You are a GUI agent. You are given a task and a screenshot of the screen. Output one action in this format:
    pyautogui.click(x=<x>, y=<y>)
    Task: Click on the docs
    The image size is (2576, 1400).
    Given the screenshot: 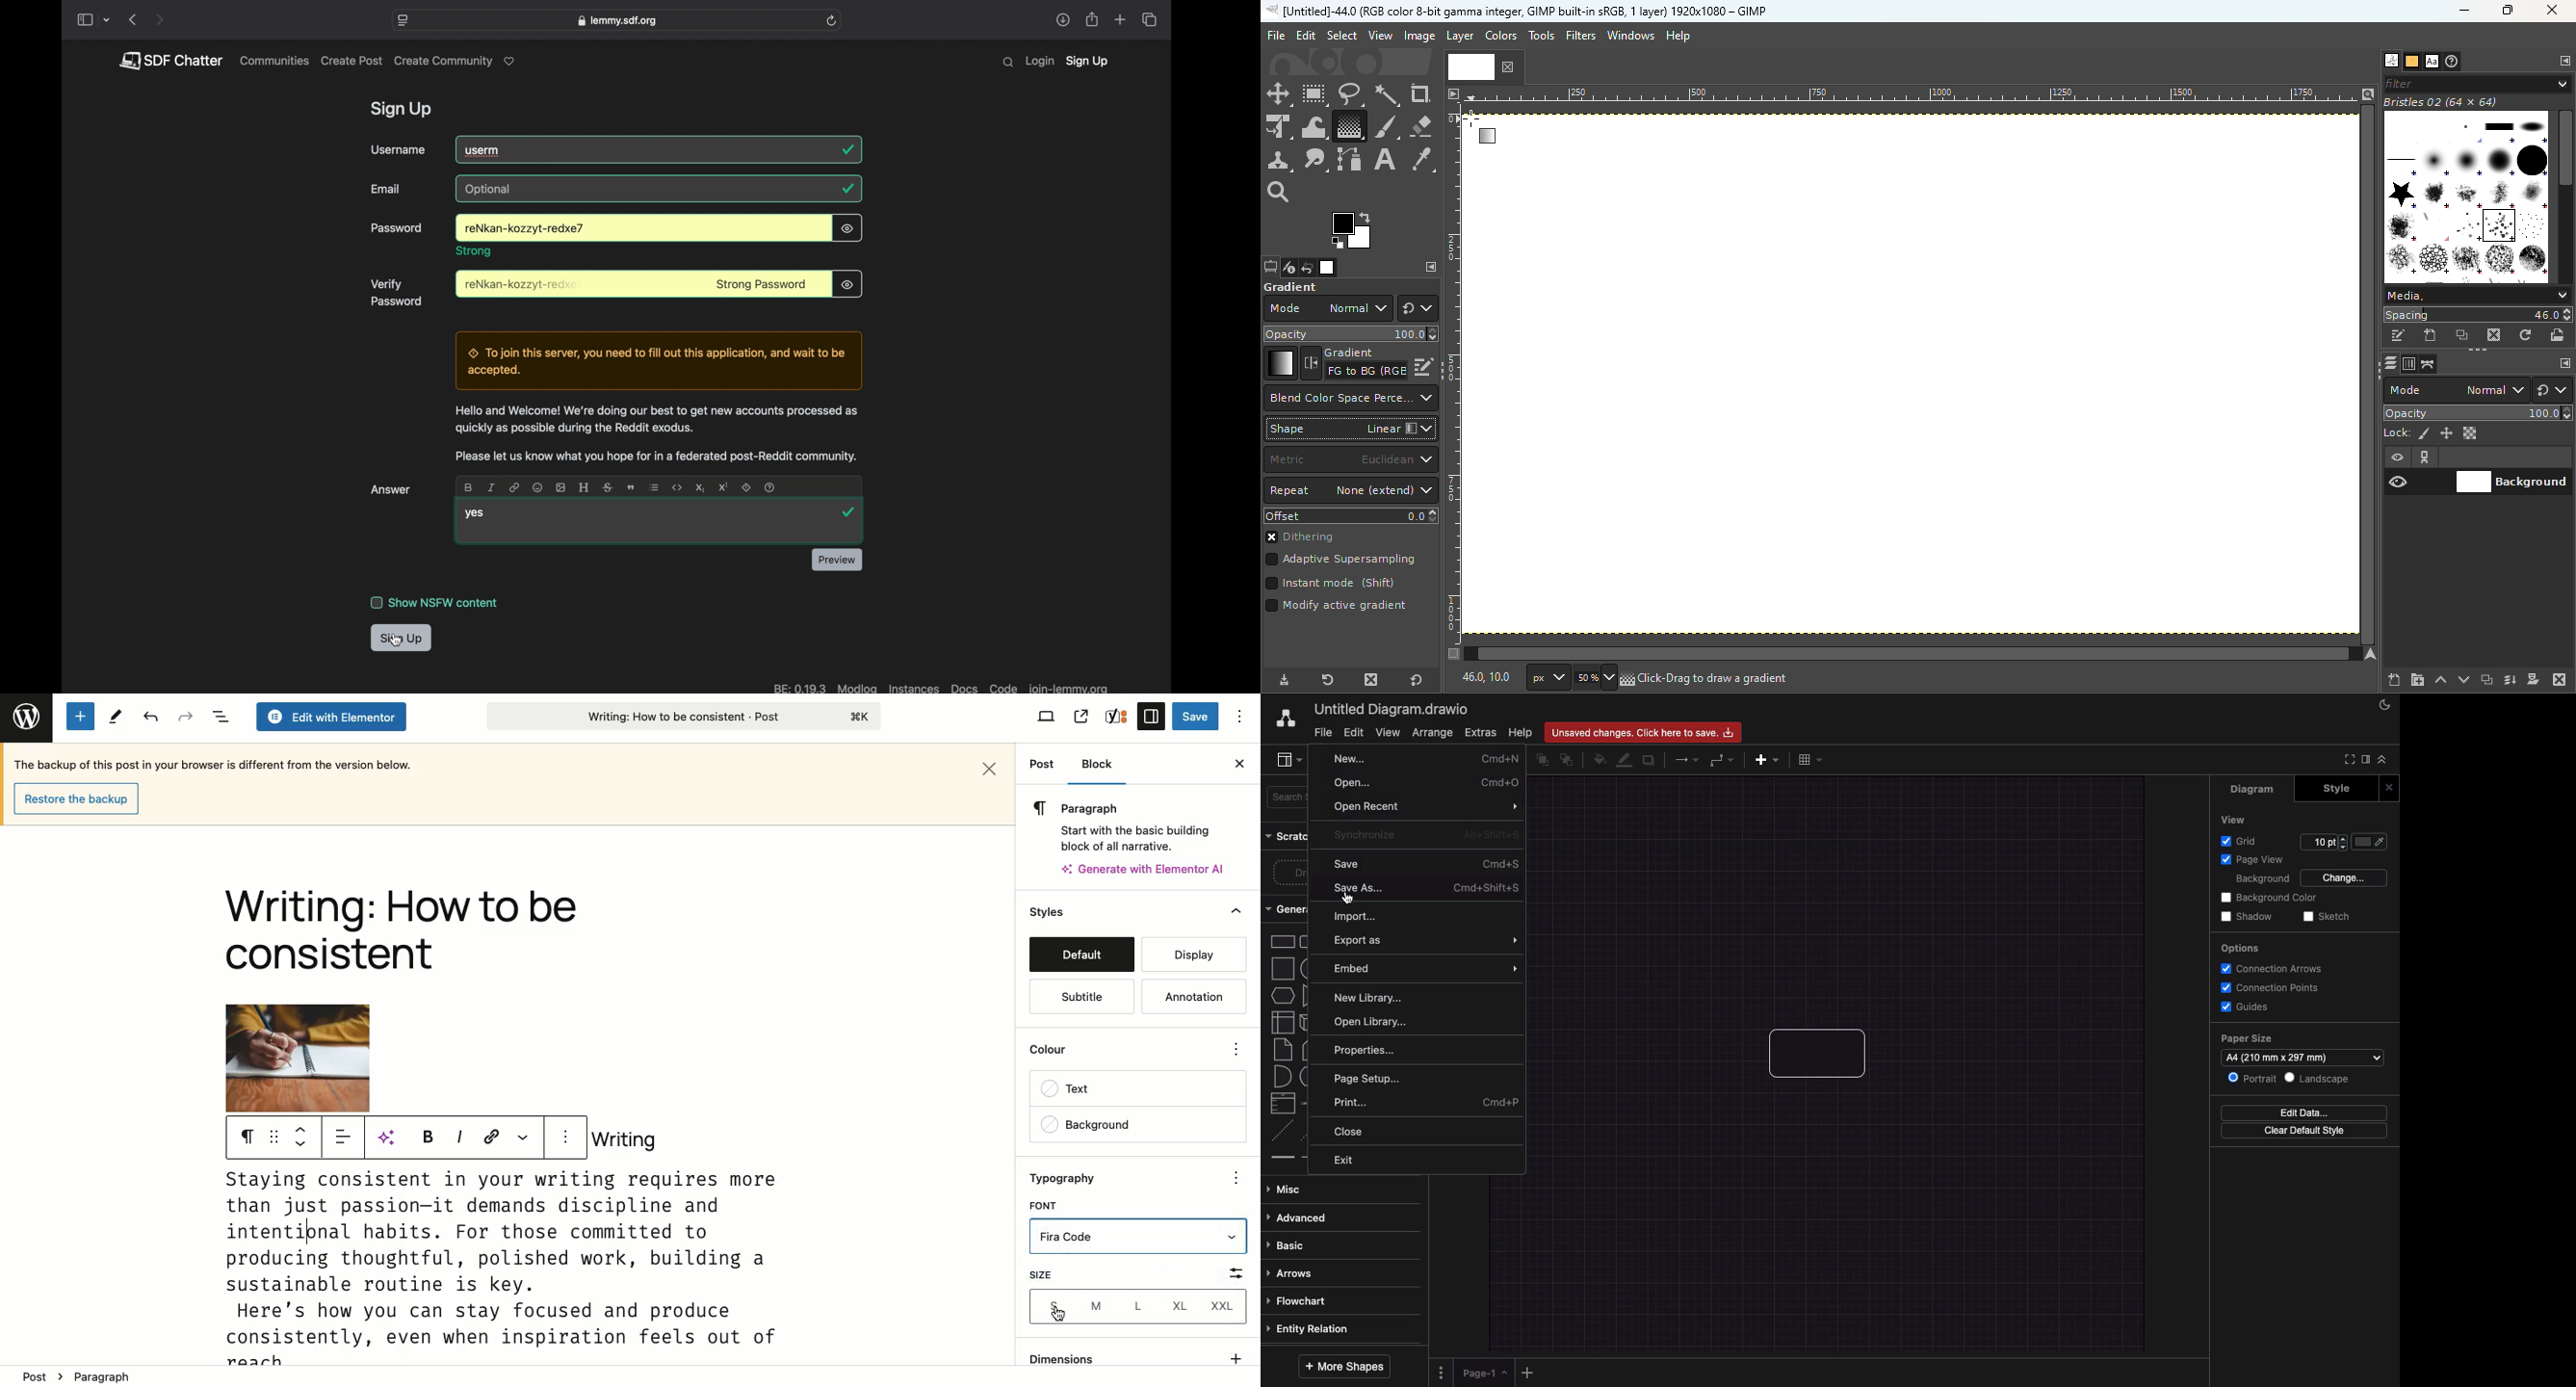 What is the action you would take?
    pyautogui.click(x=964, y=686)
    